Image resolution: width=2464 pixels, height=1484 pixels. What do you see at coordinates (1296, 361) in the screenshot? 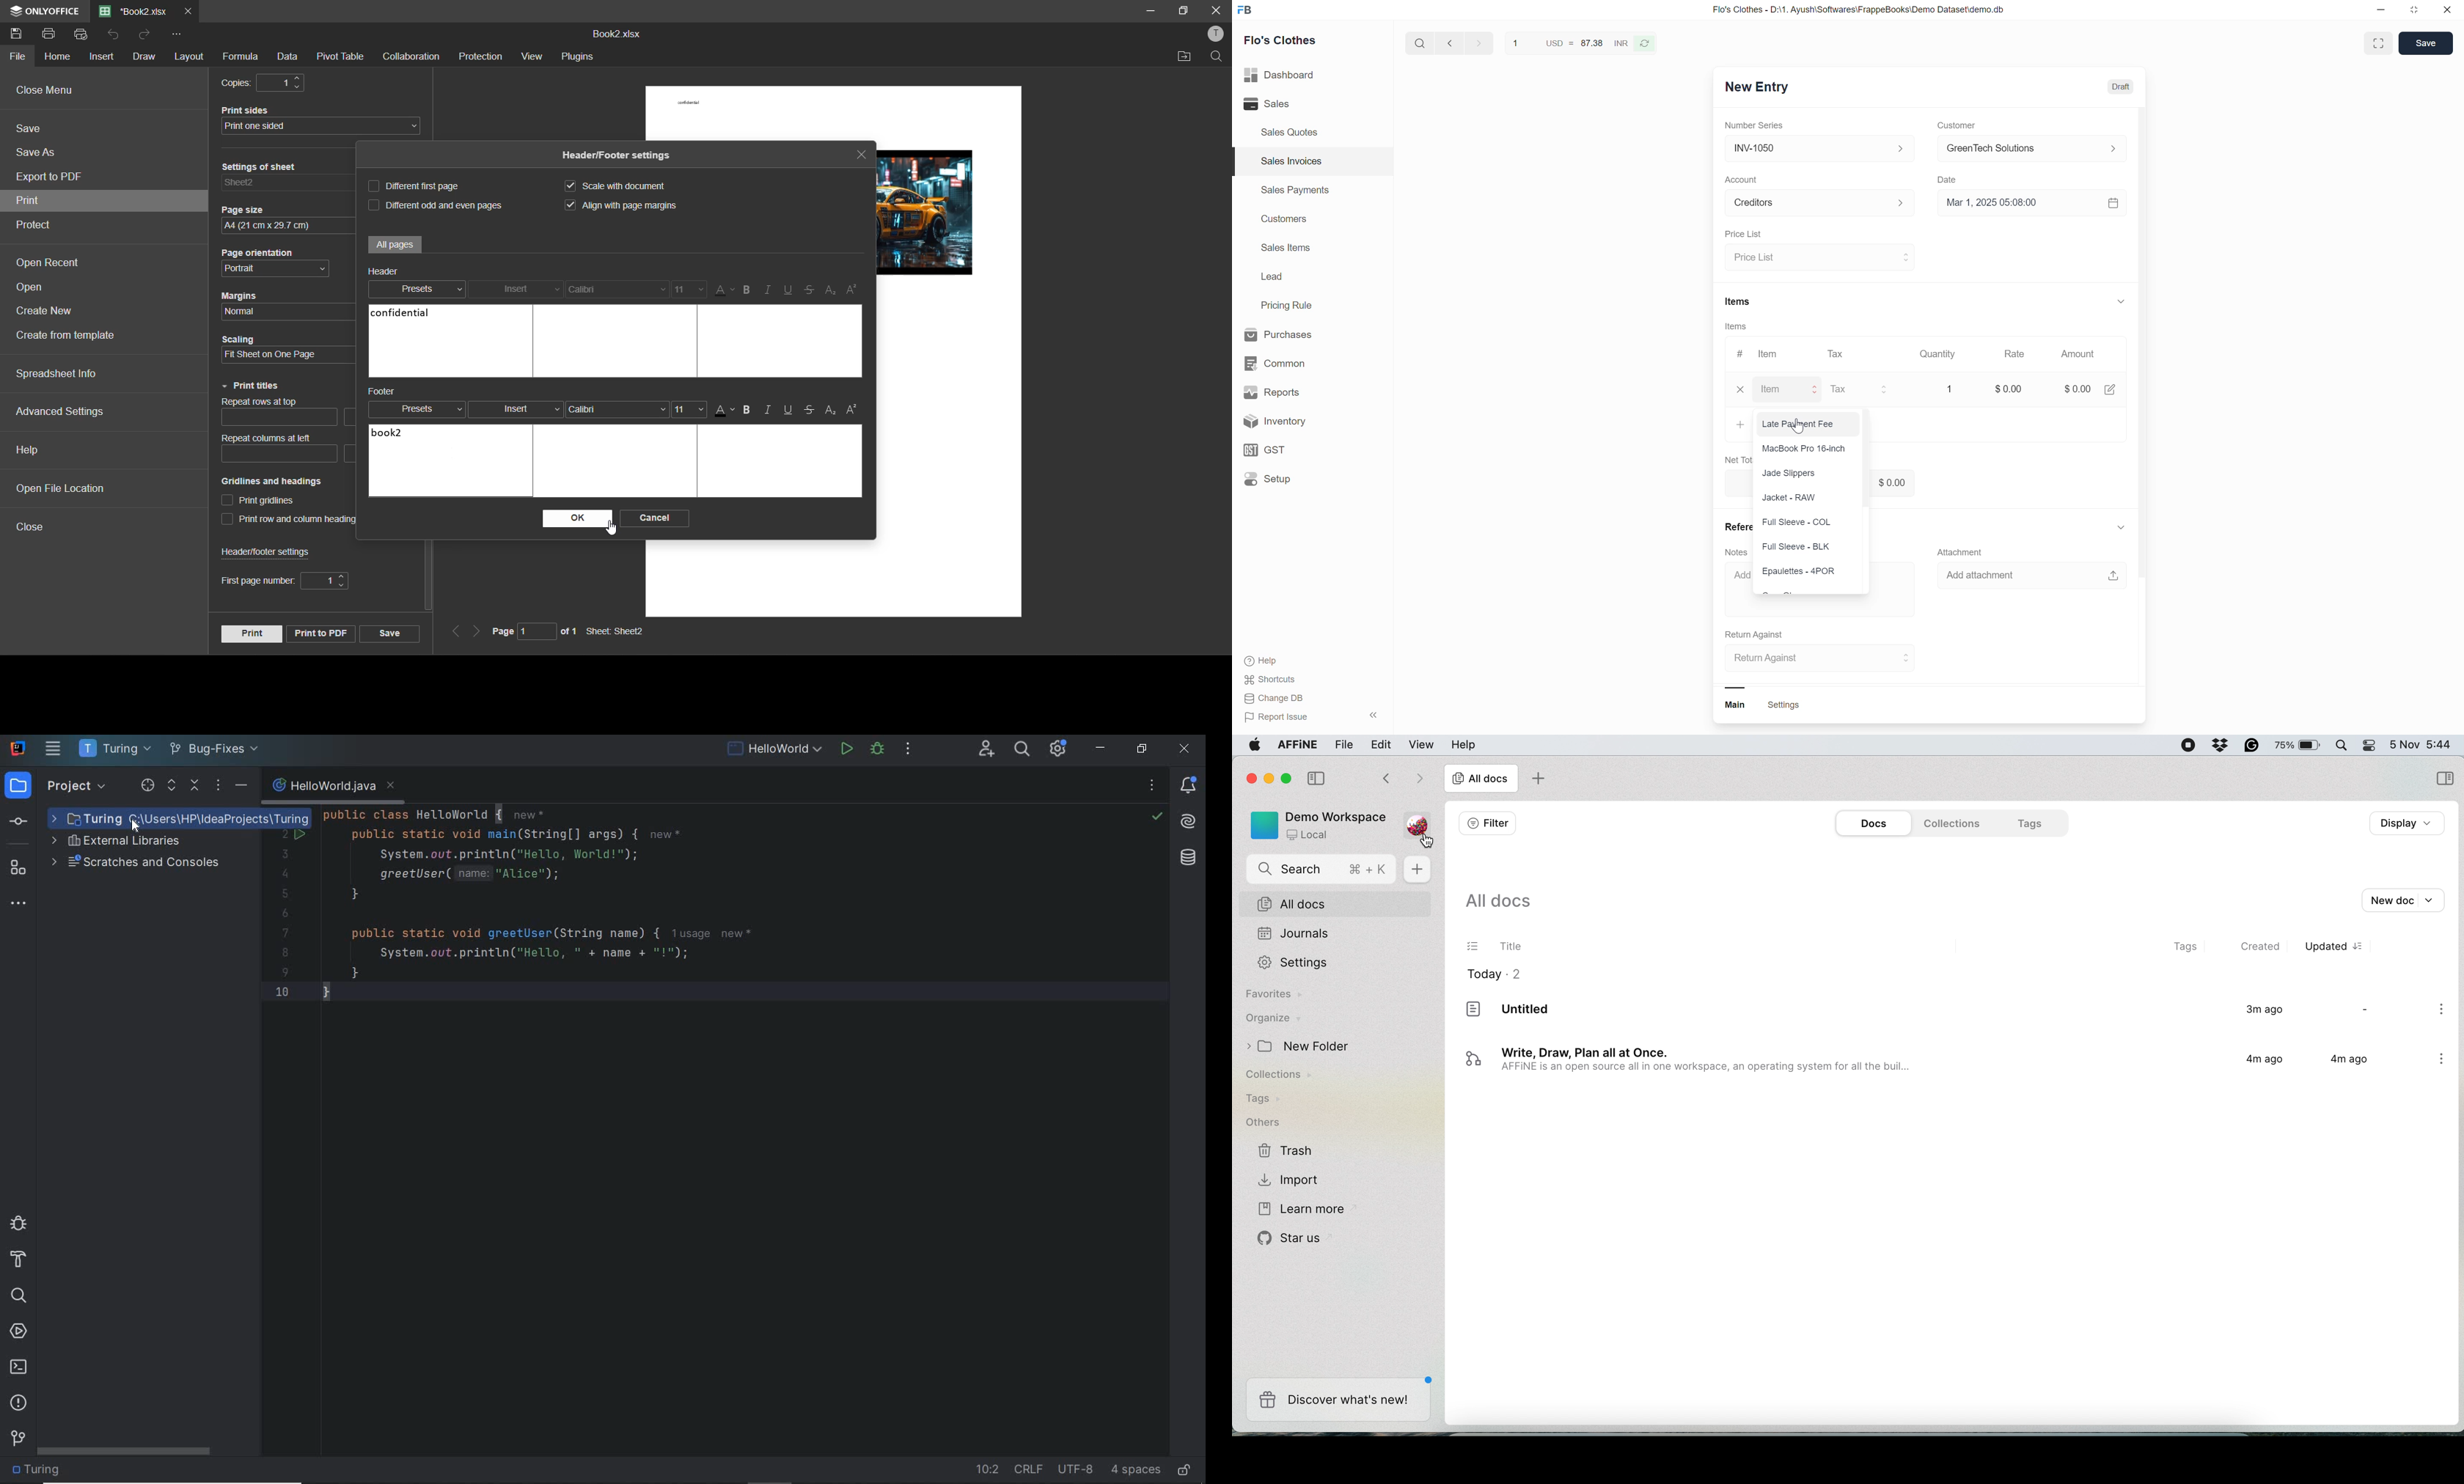
I see `common` at bounding box center [1296, 361].